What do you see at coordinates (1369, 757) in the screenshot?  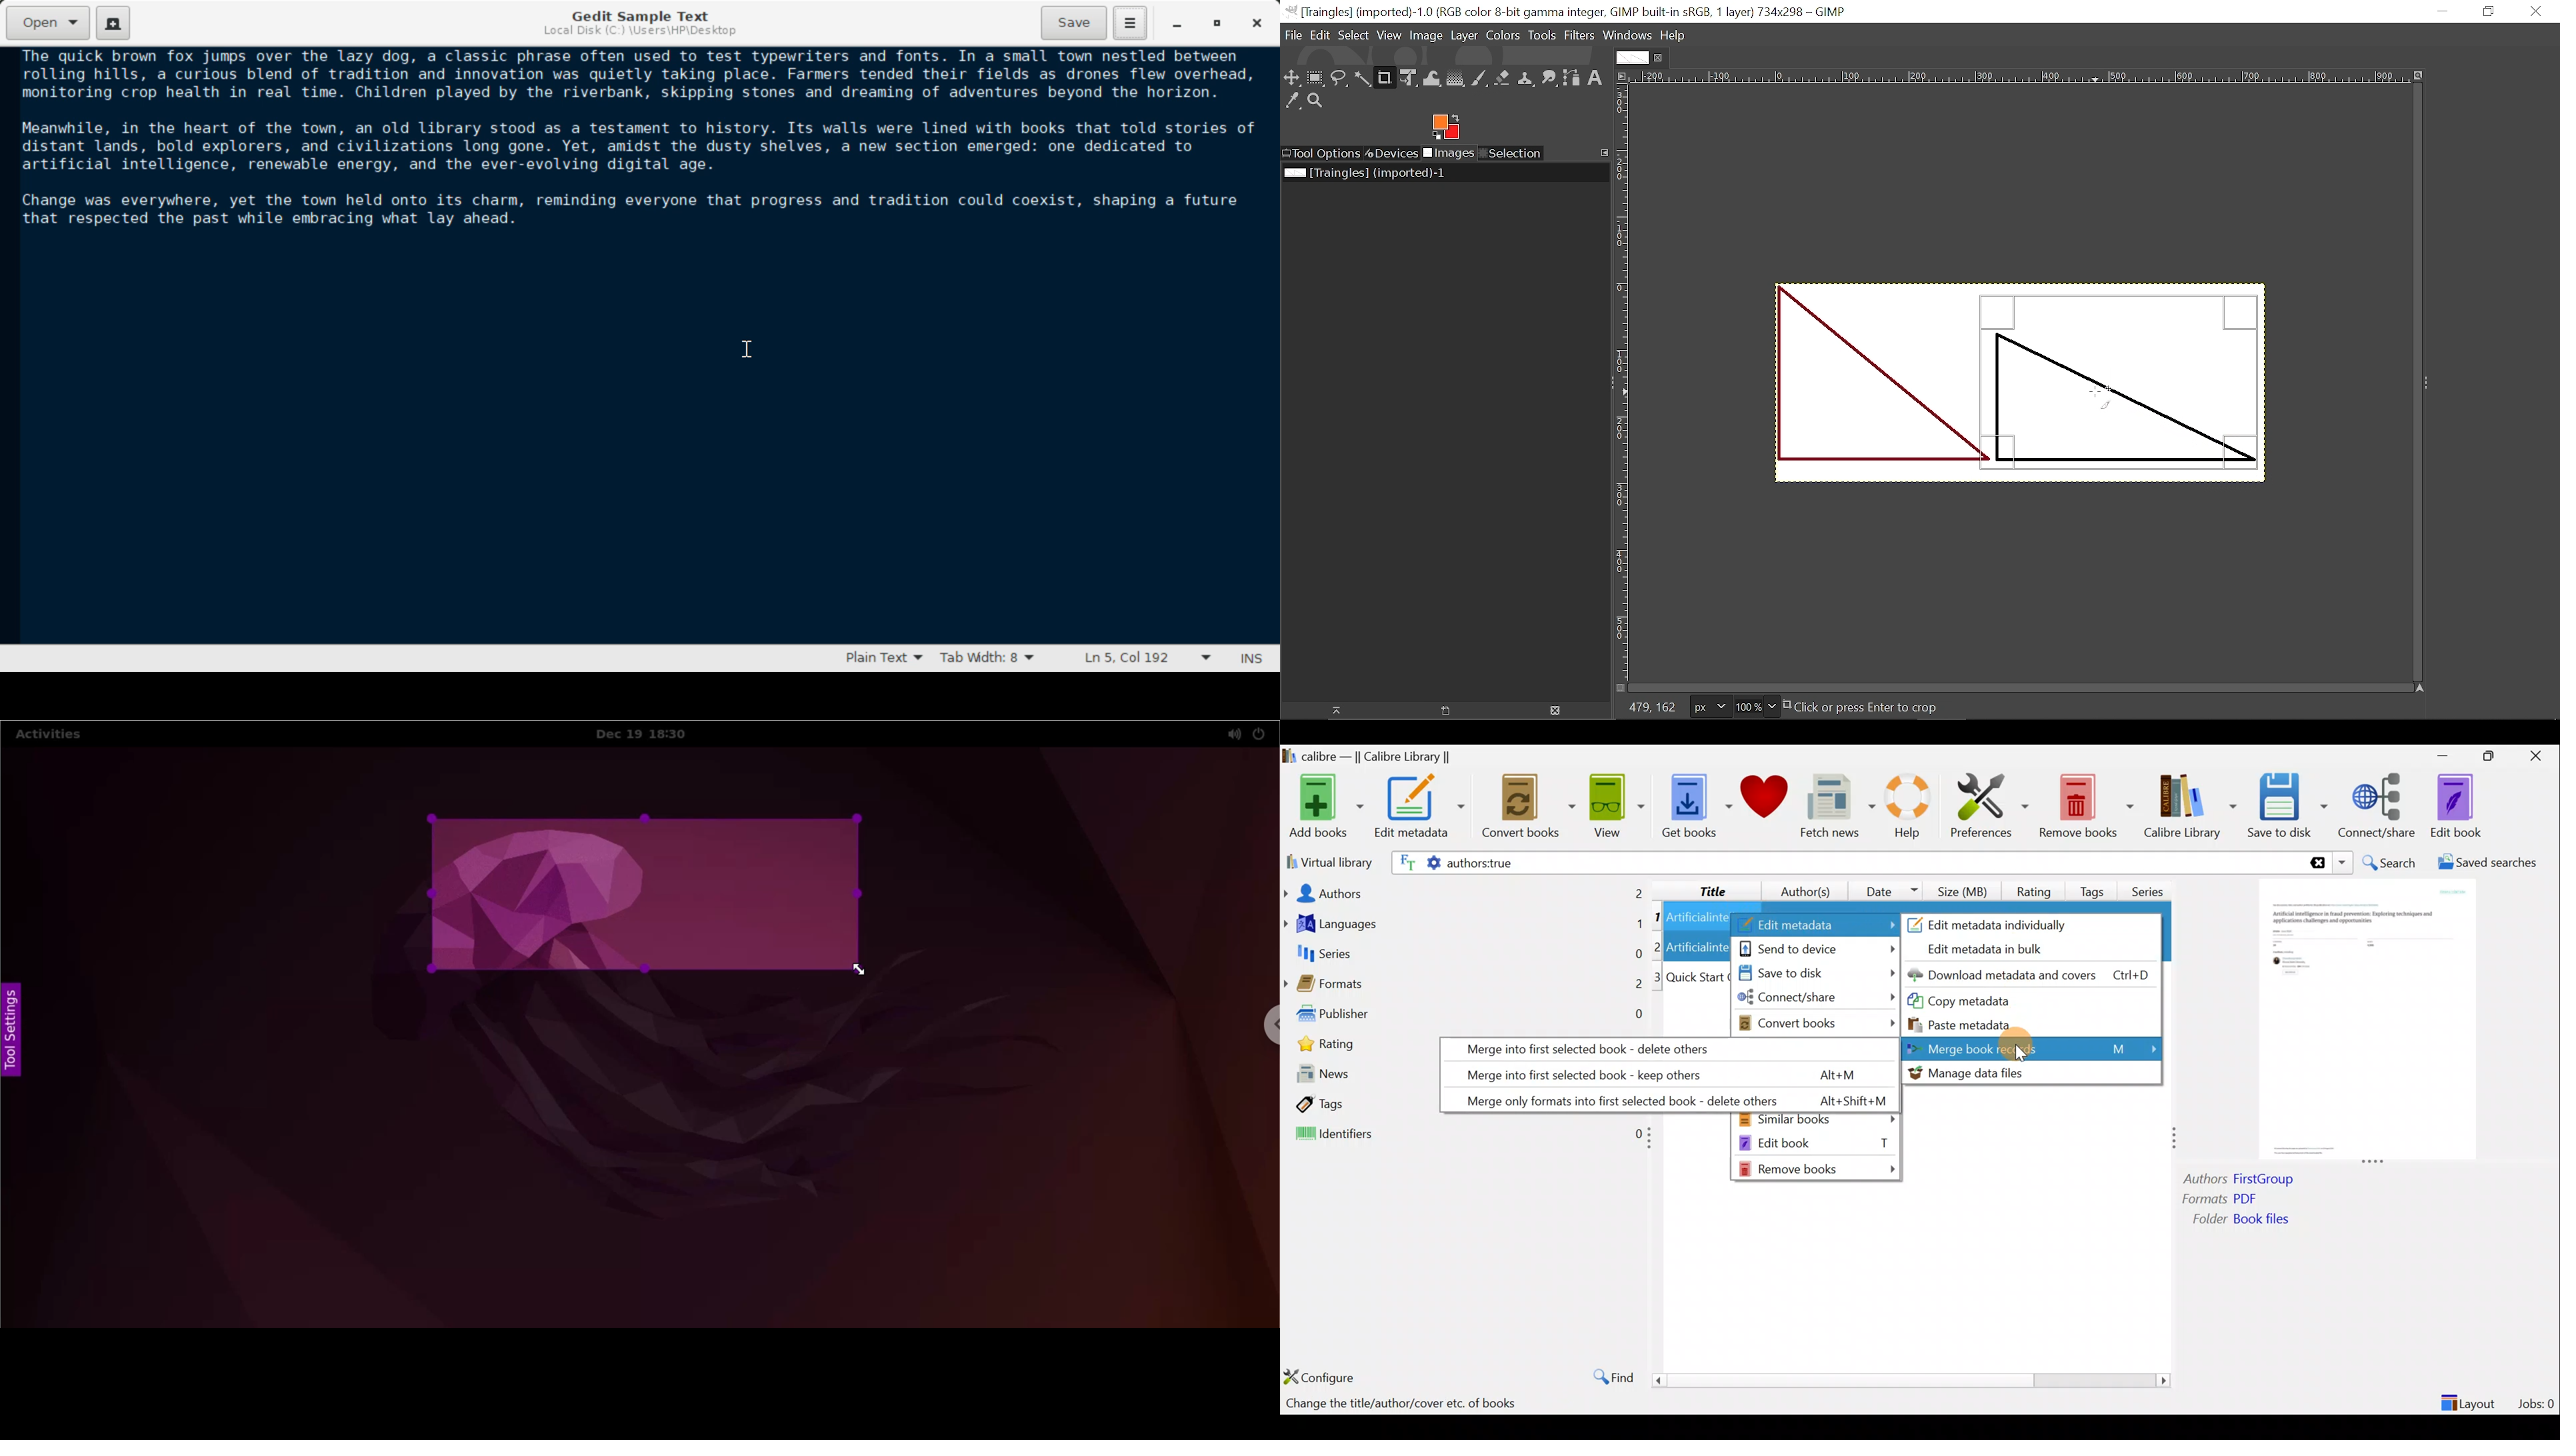 I see `calibre — || Calibre Library ||` at bounding box center [1369, 757].